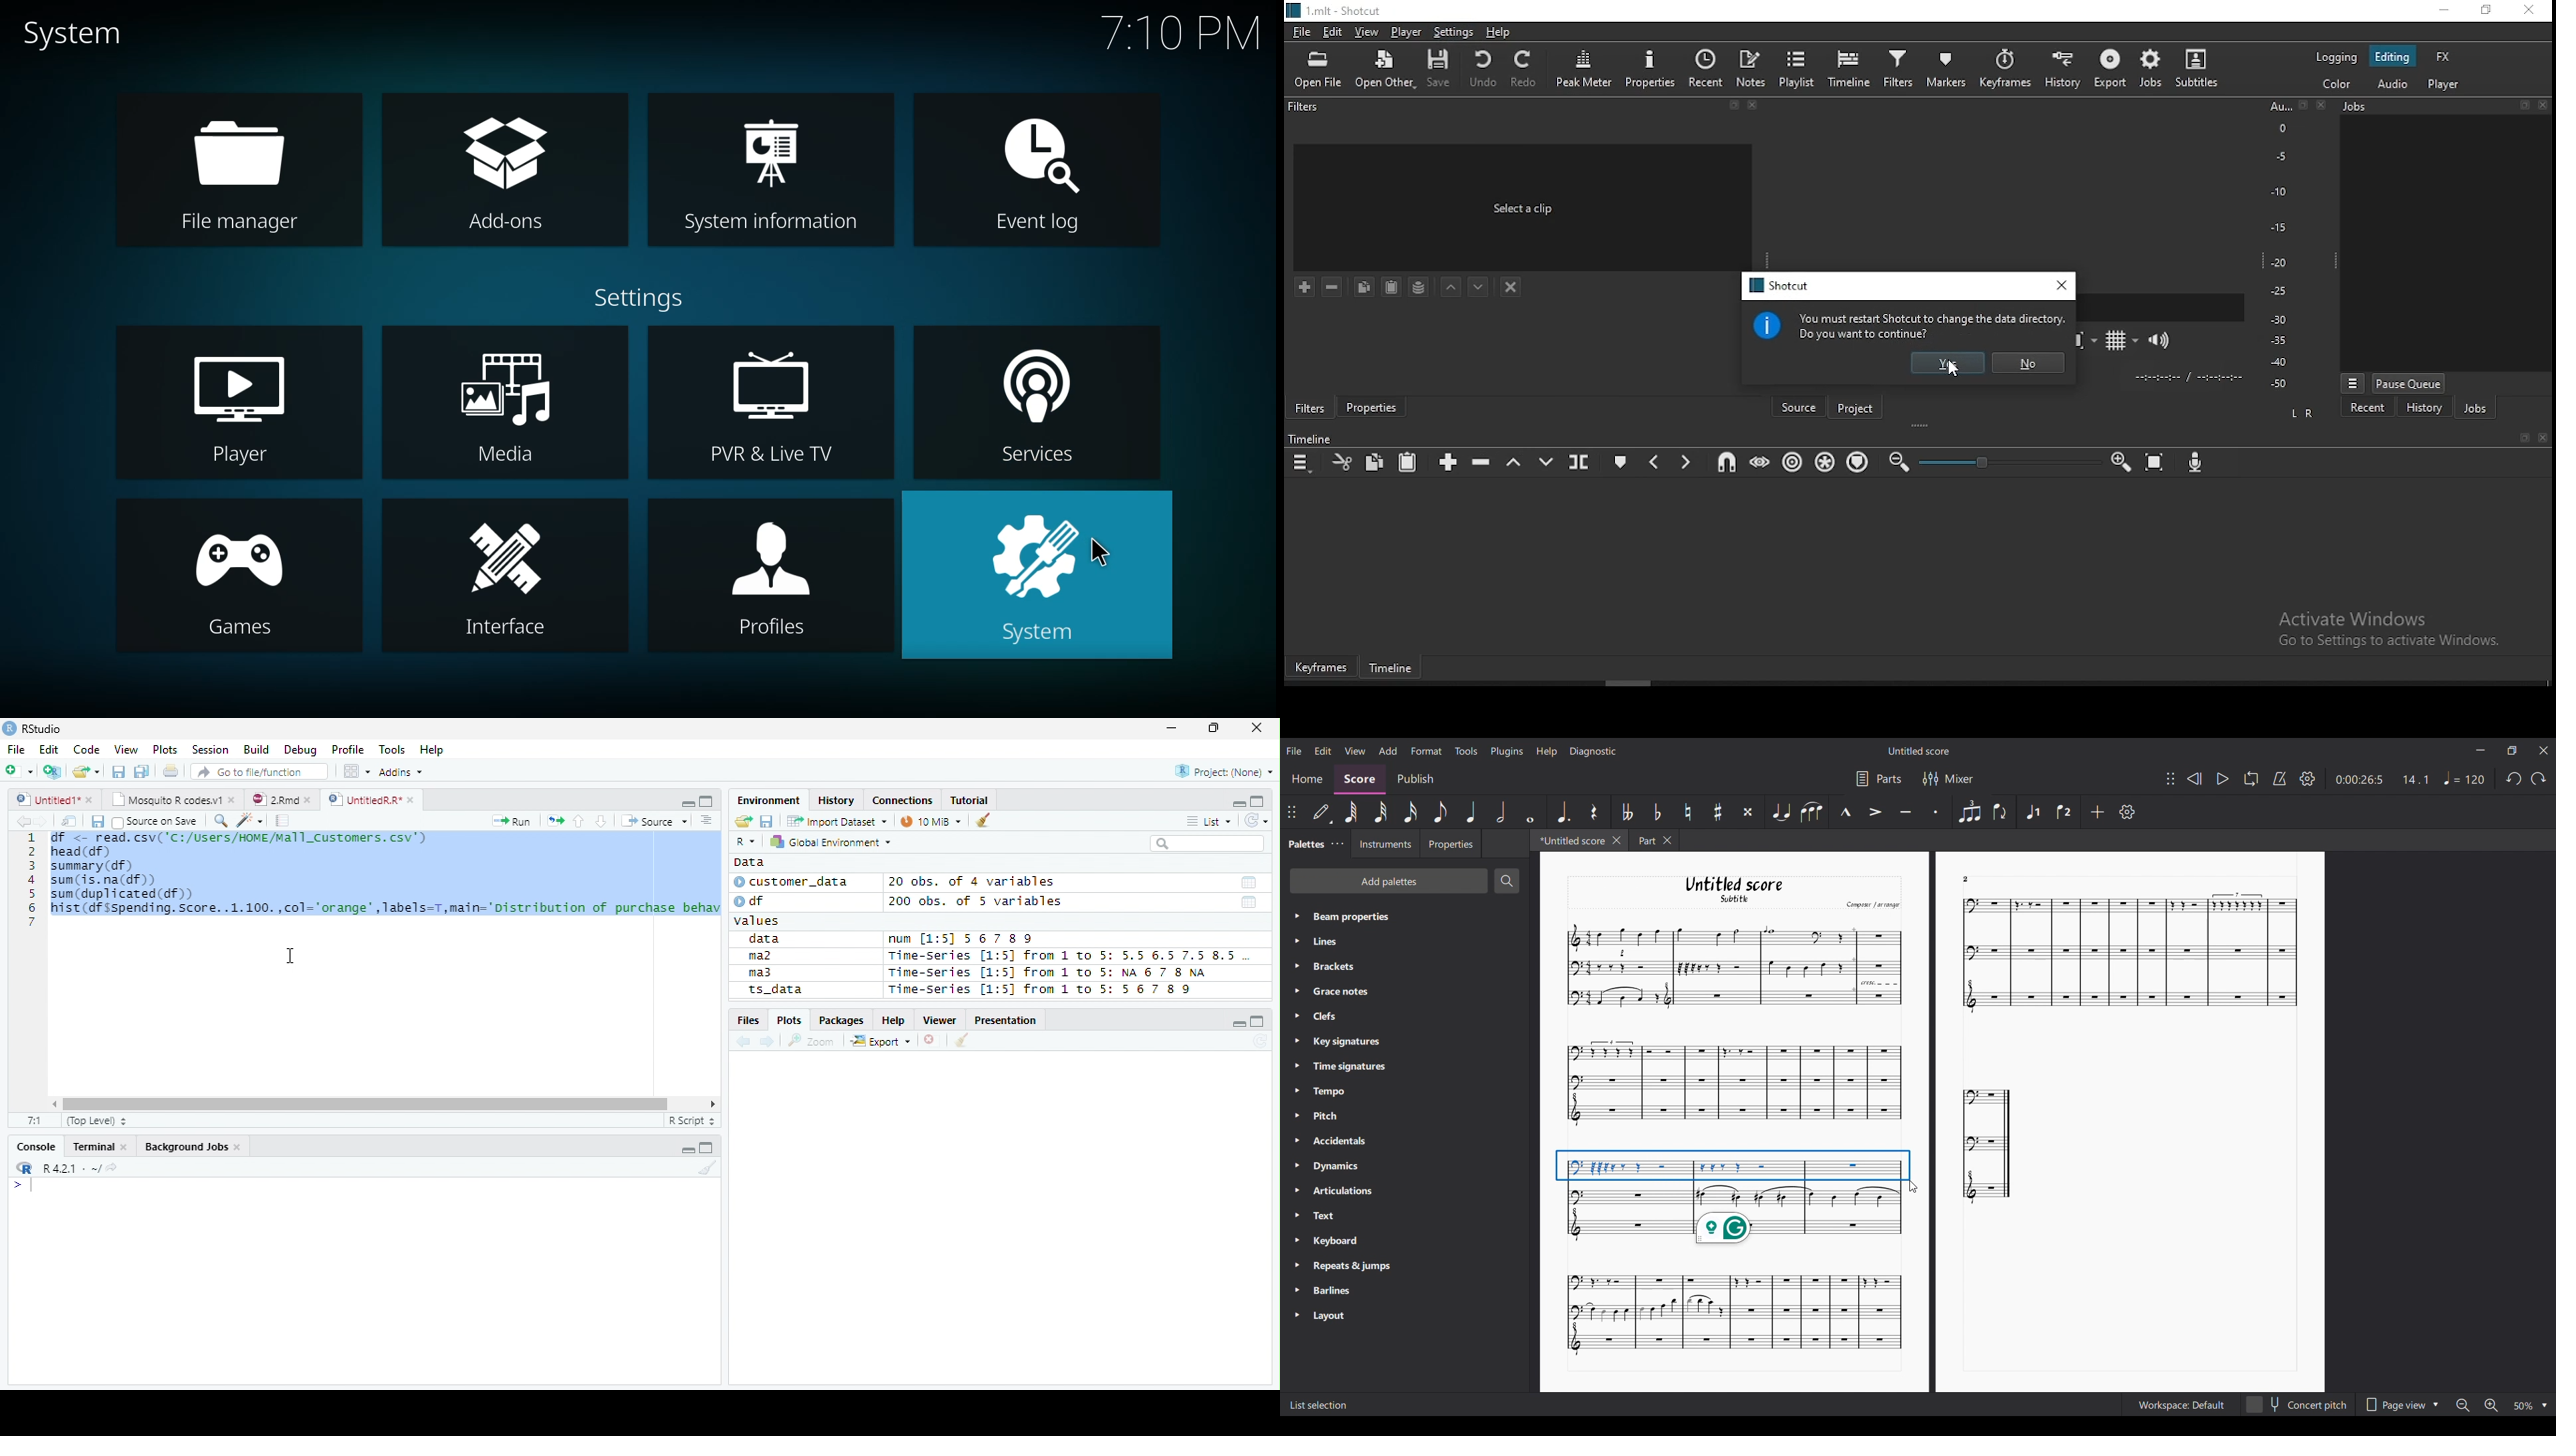 Image resolution: width=2576 pixels, height=1456 pixels. What do you see at coordinates (1055, 974) in the screenshot?
I see `Time-series [1:5] from 1 to 5: NA 6 7 8 NA` at bounding box center [1055, 974].